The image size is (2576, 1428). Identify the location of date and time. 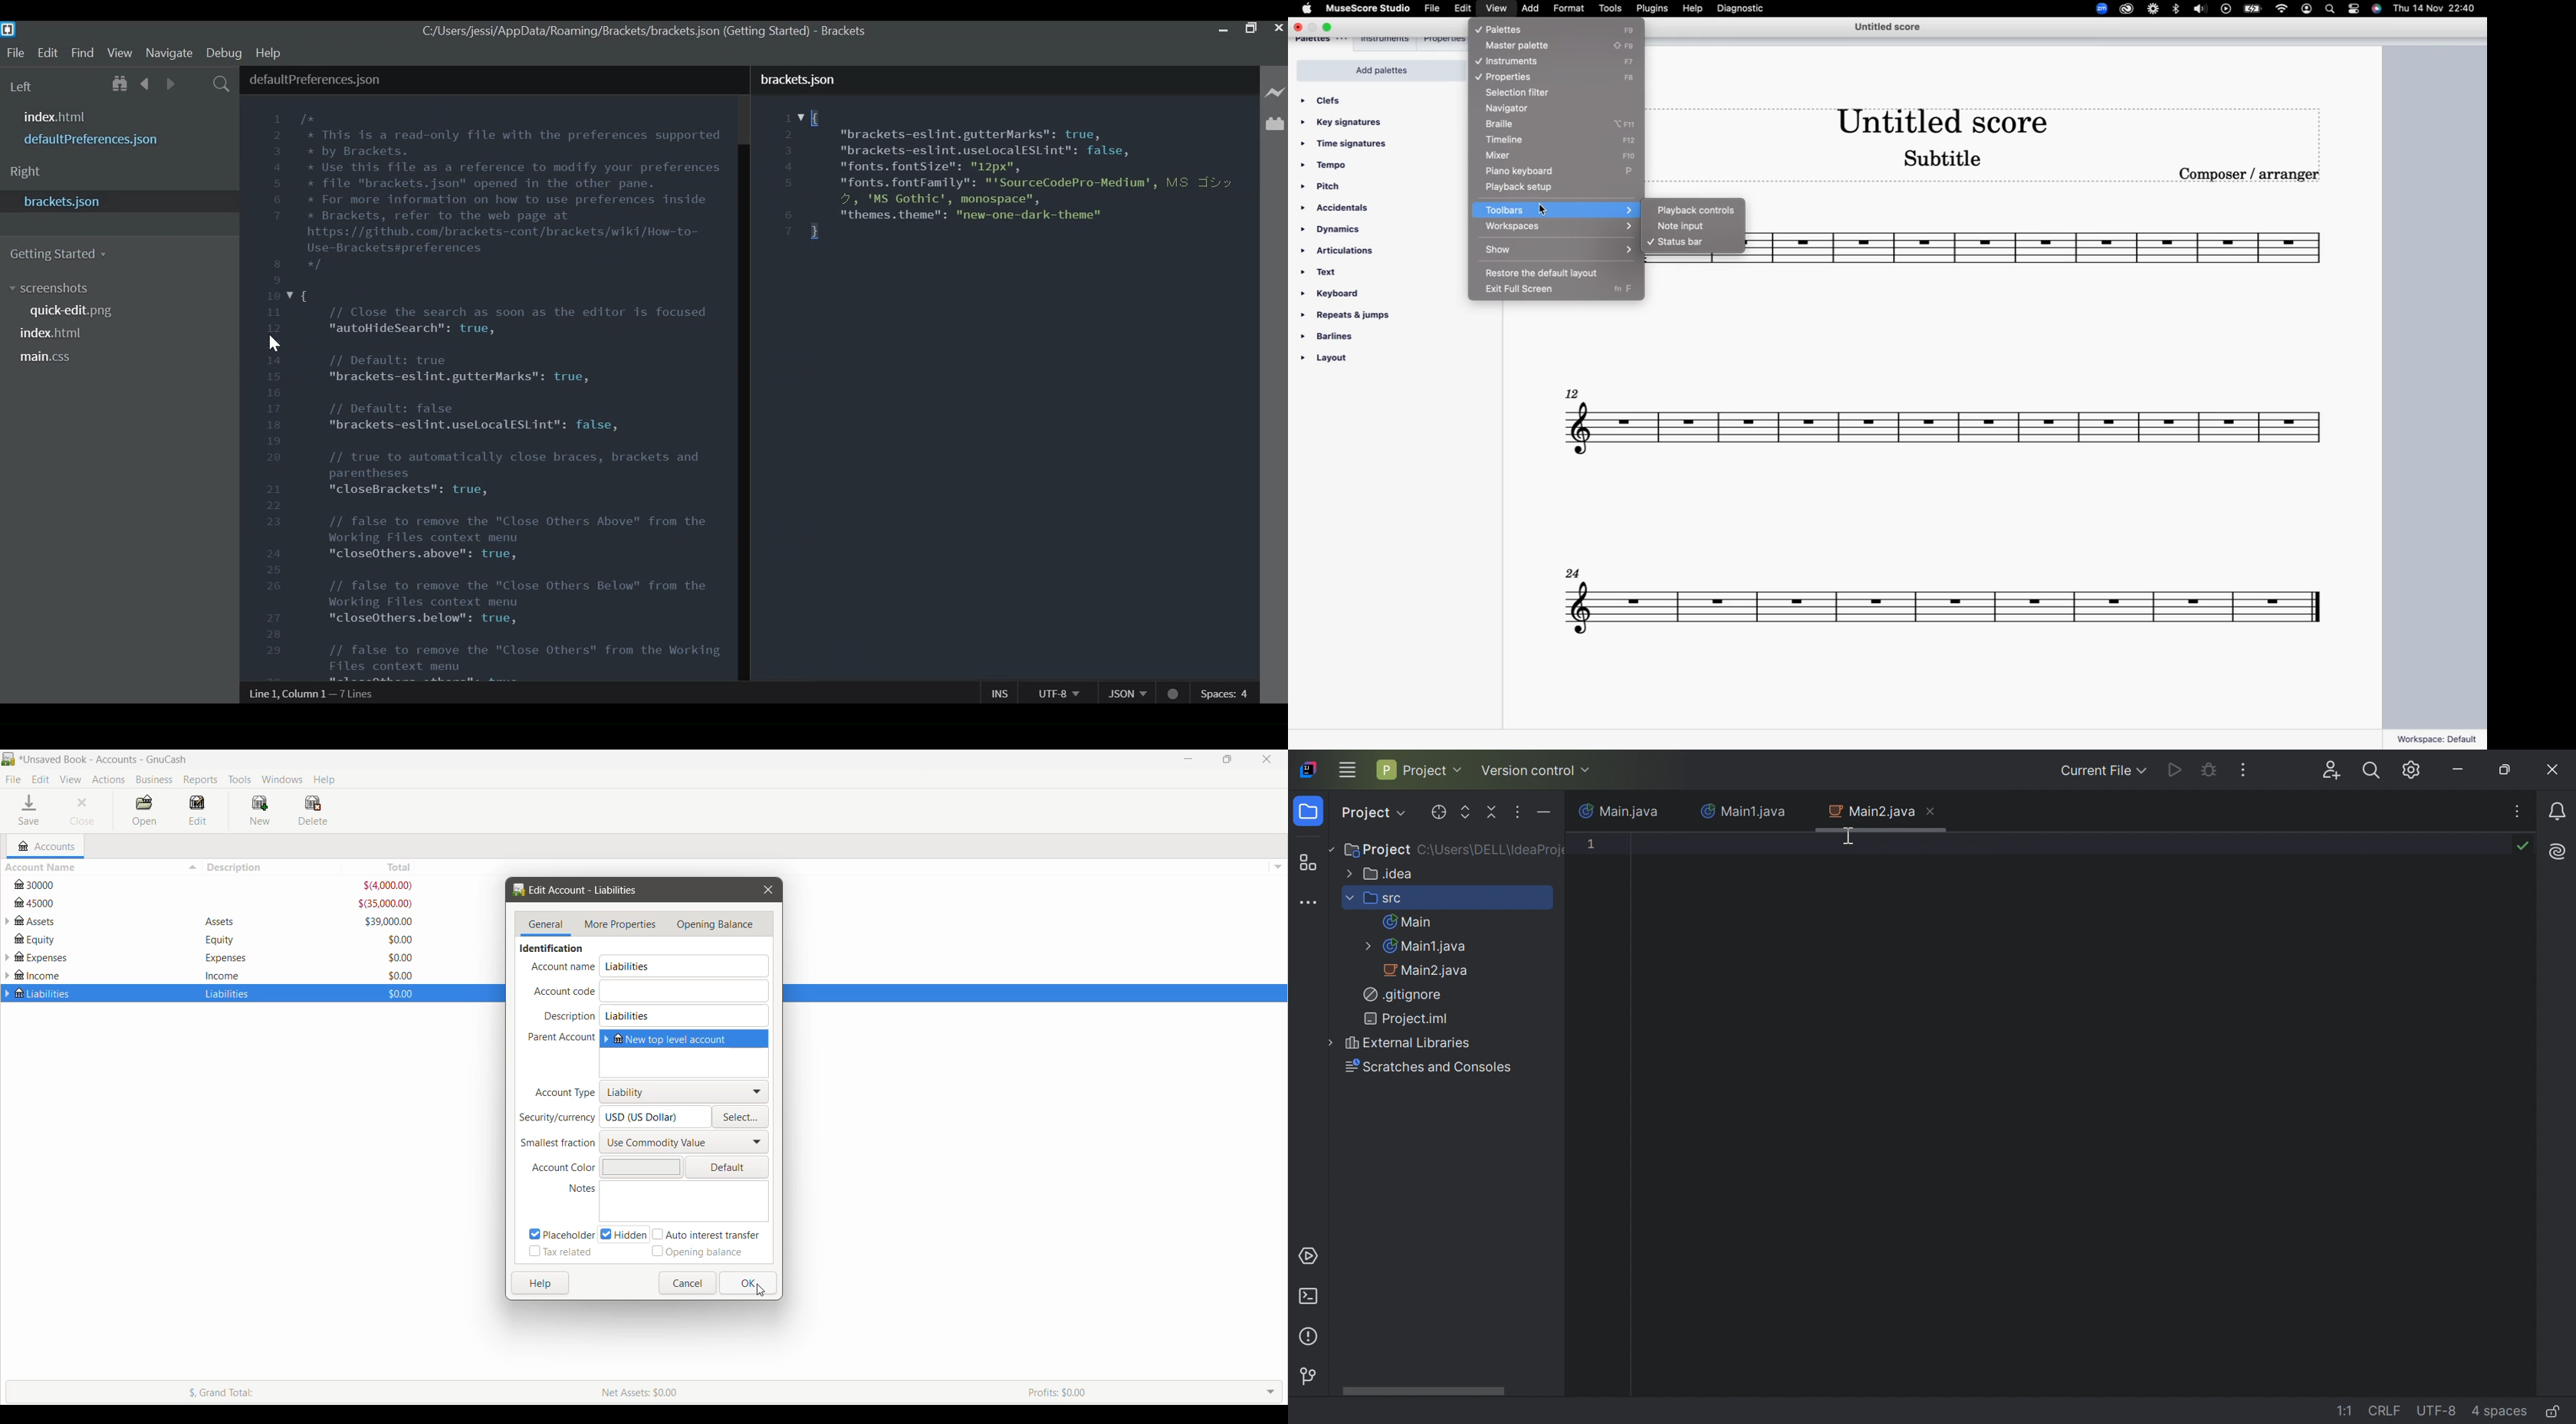
(2436, 9).